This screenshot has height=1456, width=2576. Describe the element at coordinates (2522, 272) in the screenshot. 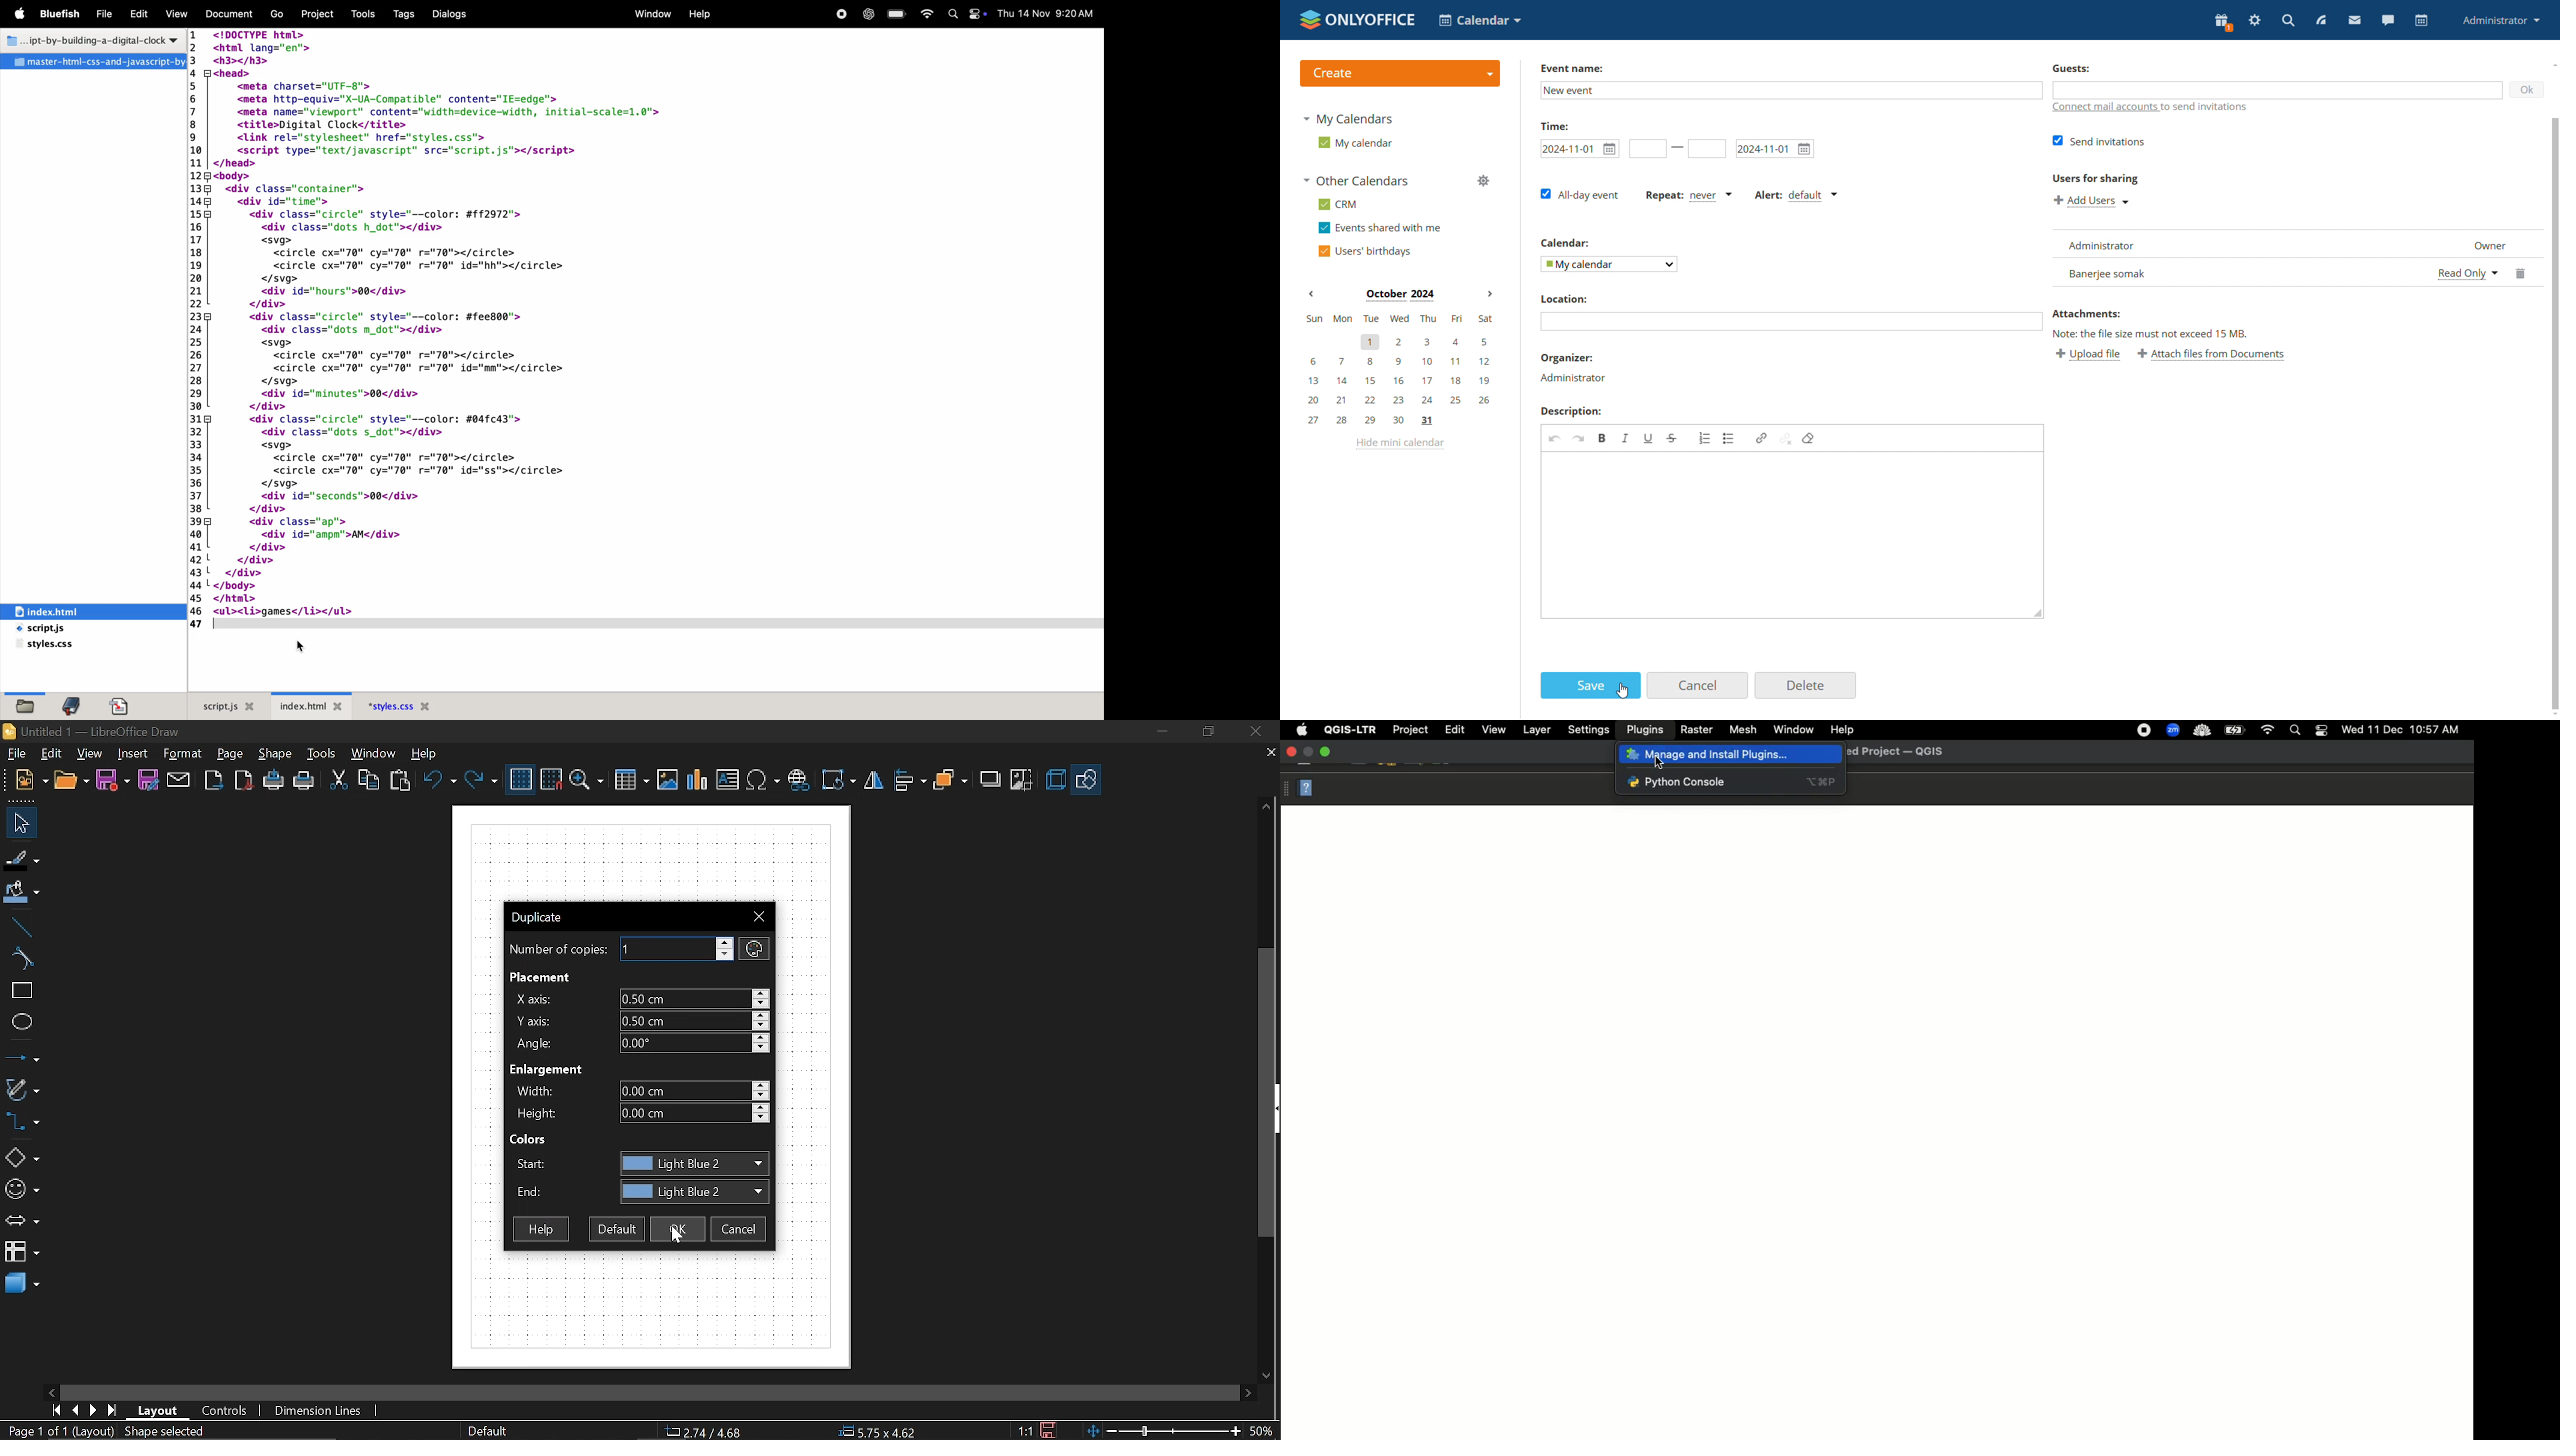

I see `delete user` at that location.